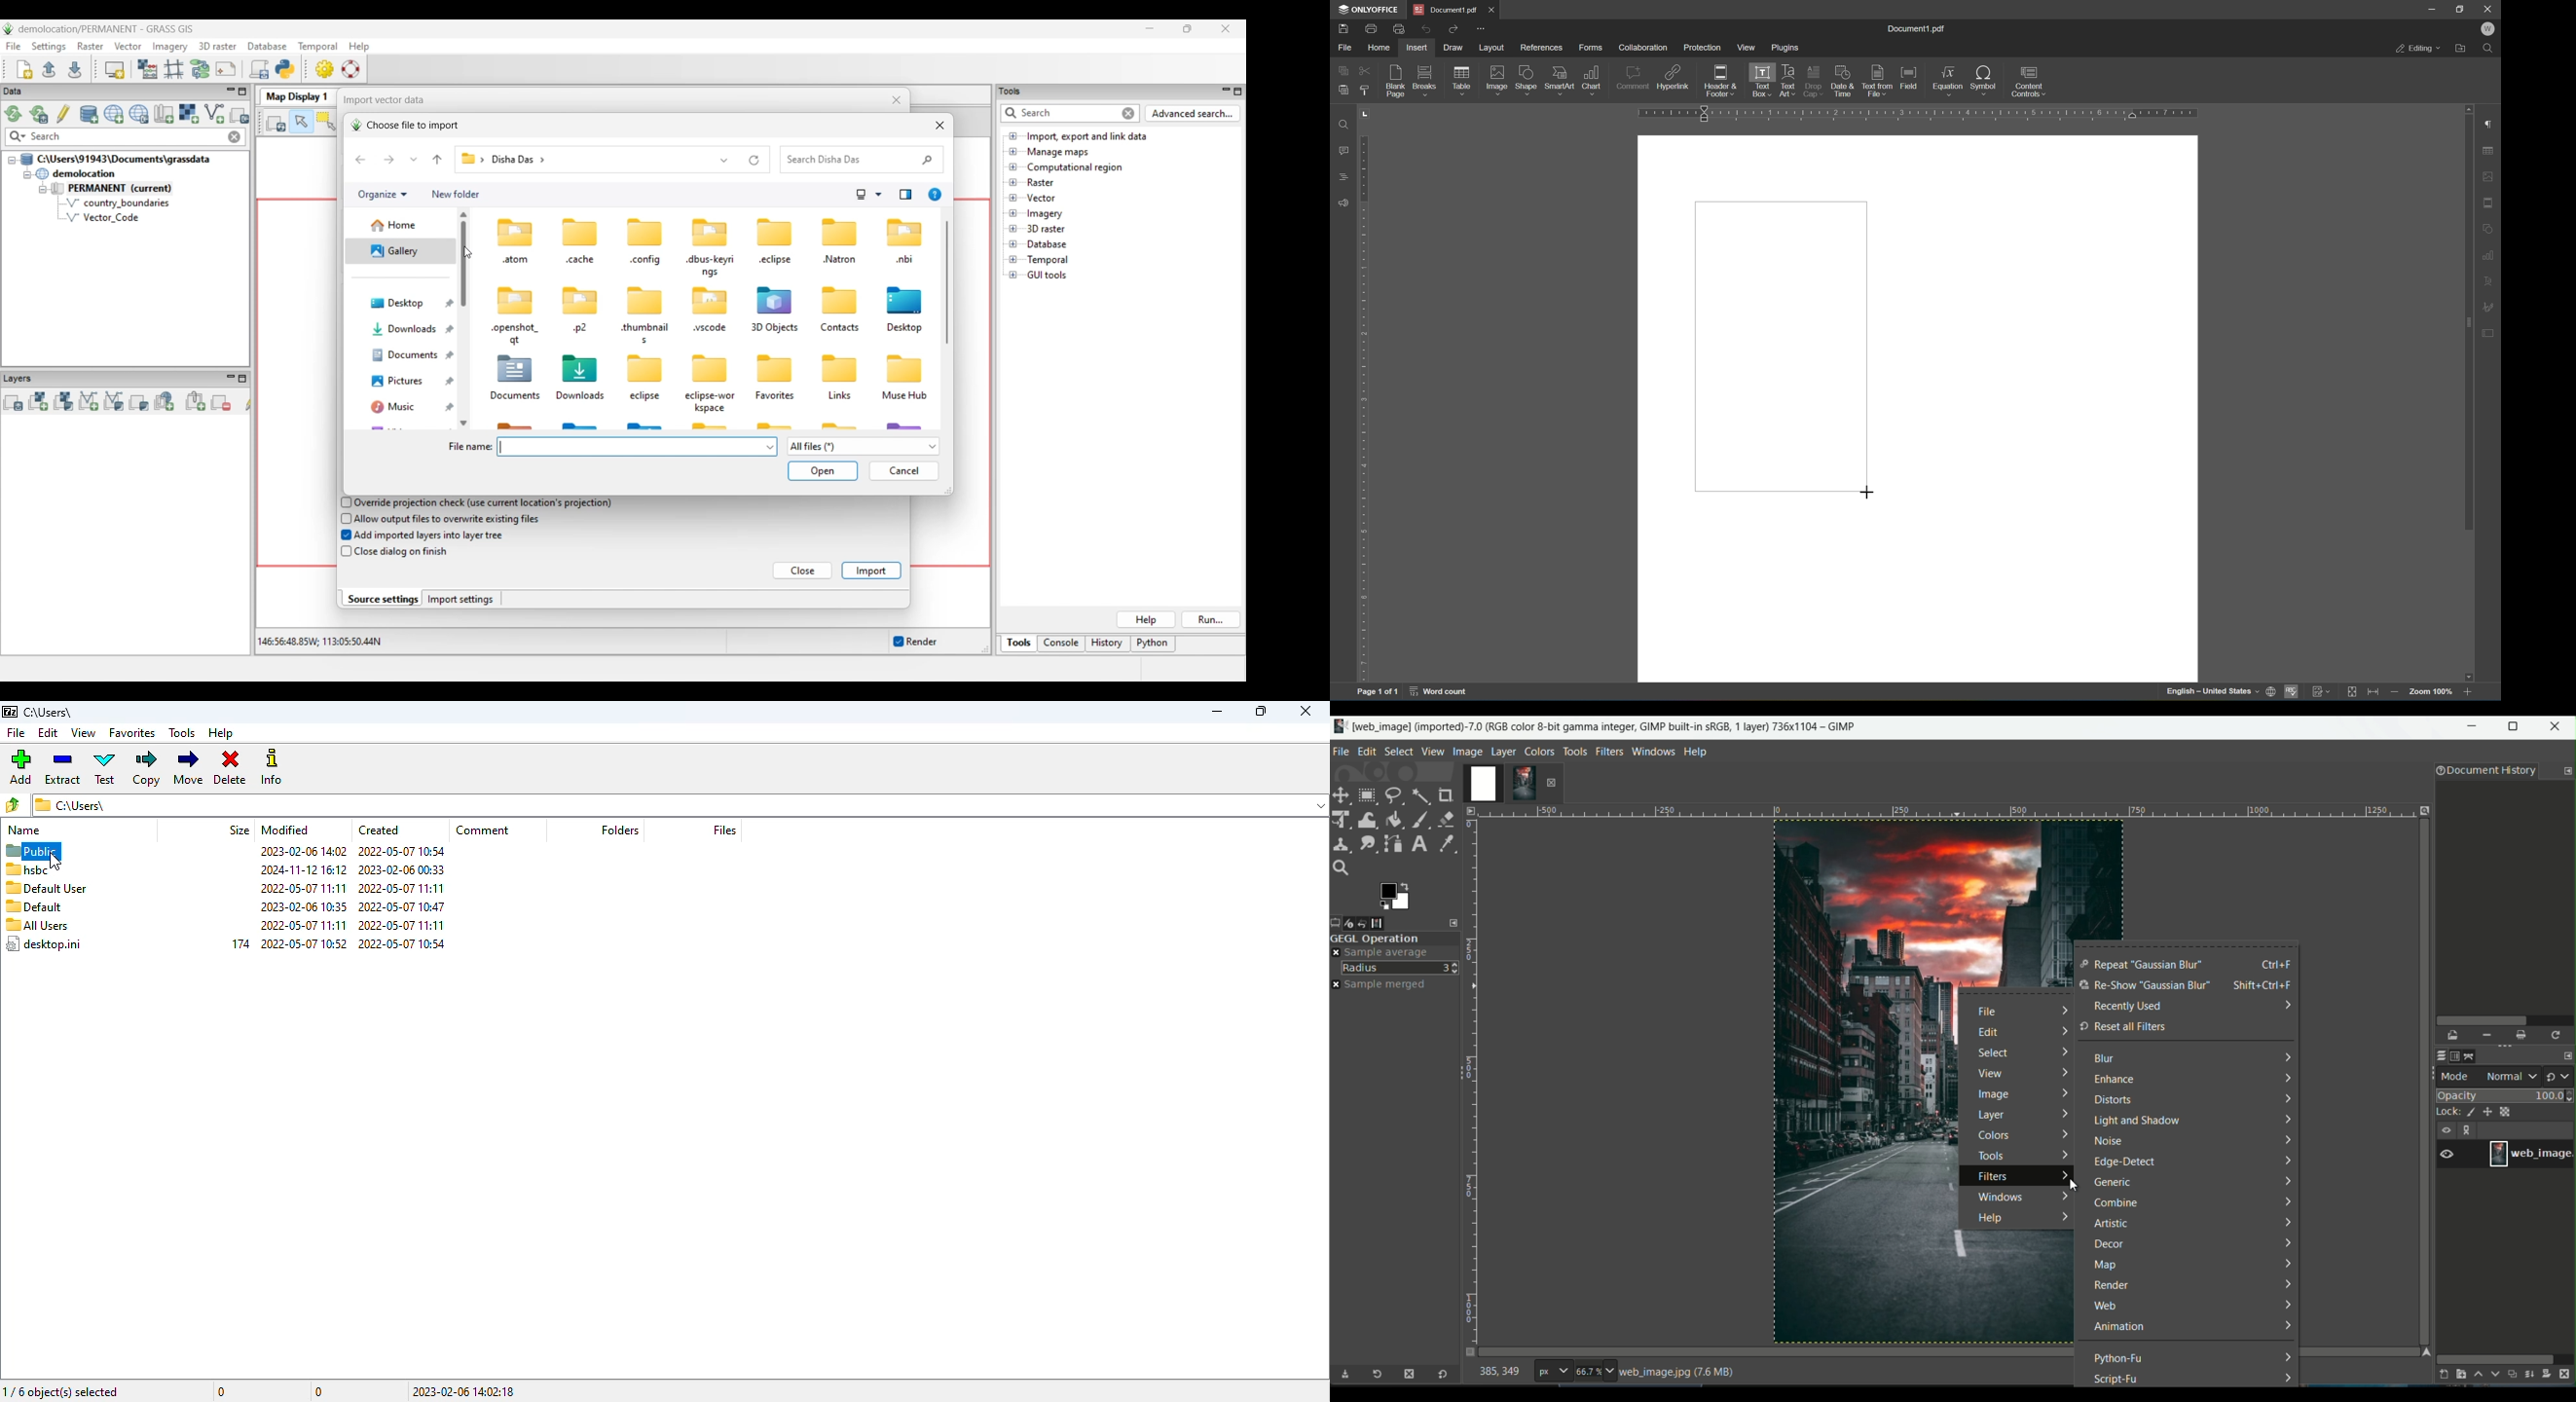 This screenshot has width=2576, height=1428. I want to click on light and shadow, so click(2137, 1122).